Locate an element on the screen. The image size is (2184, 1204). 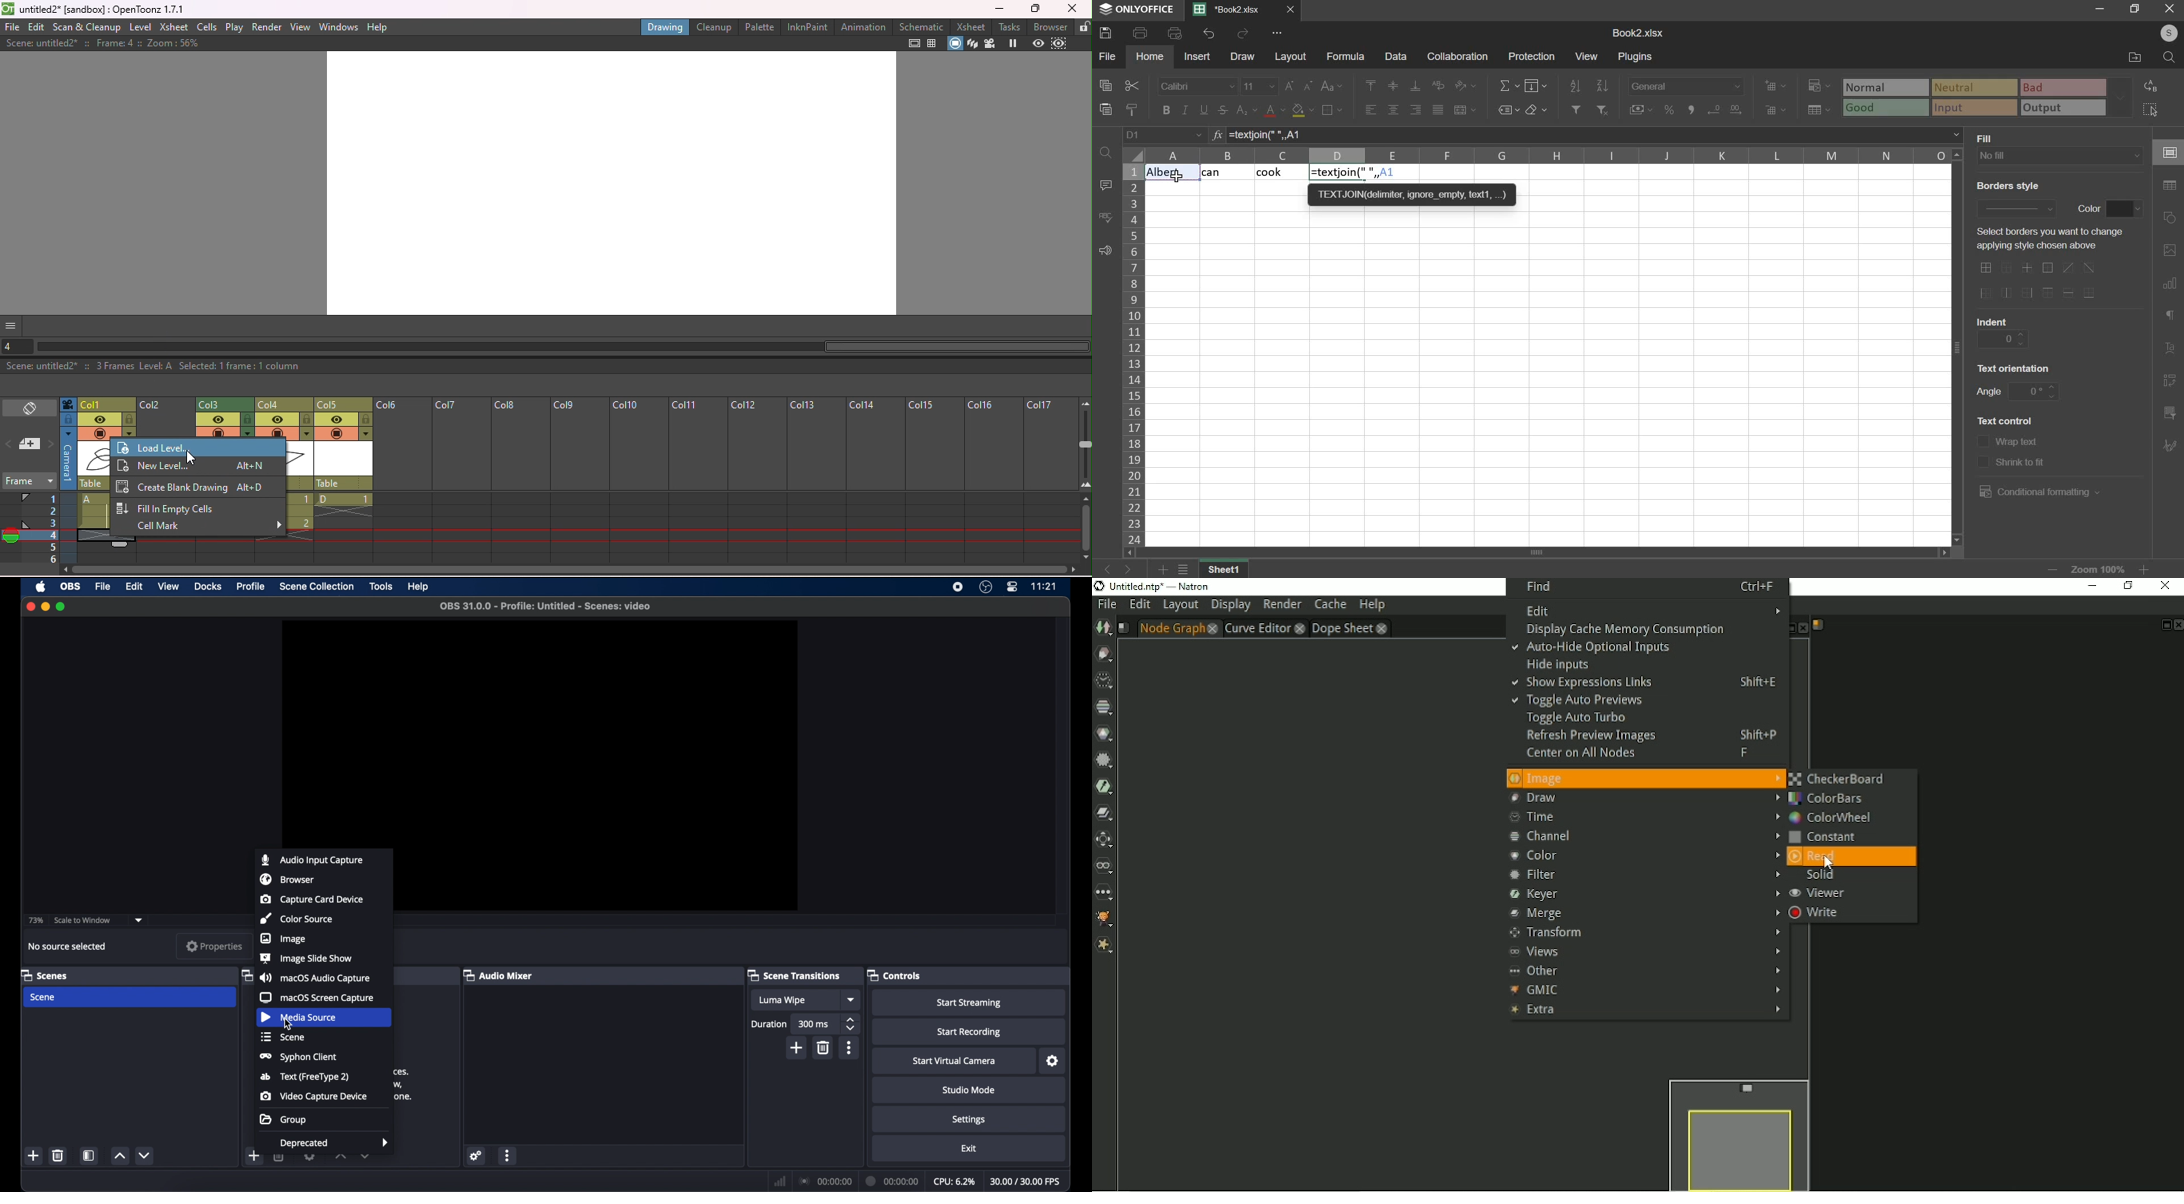
view more is located at coordinates (1278, 33).